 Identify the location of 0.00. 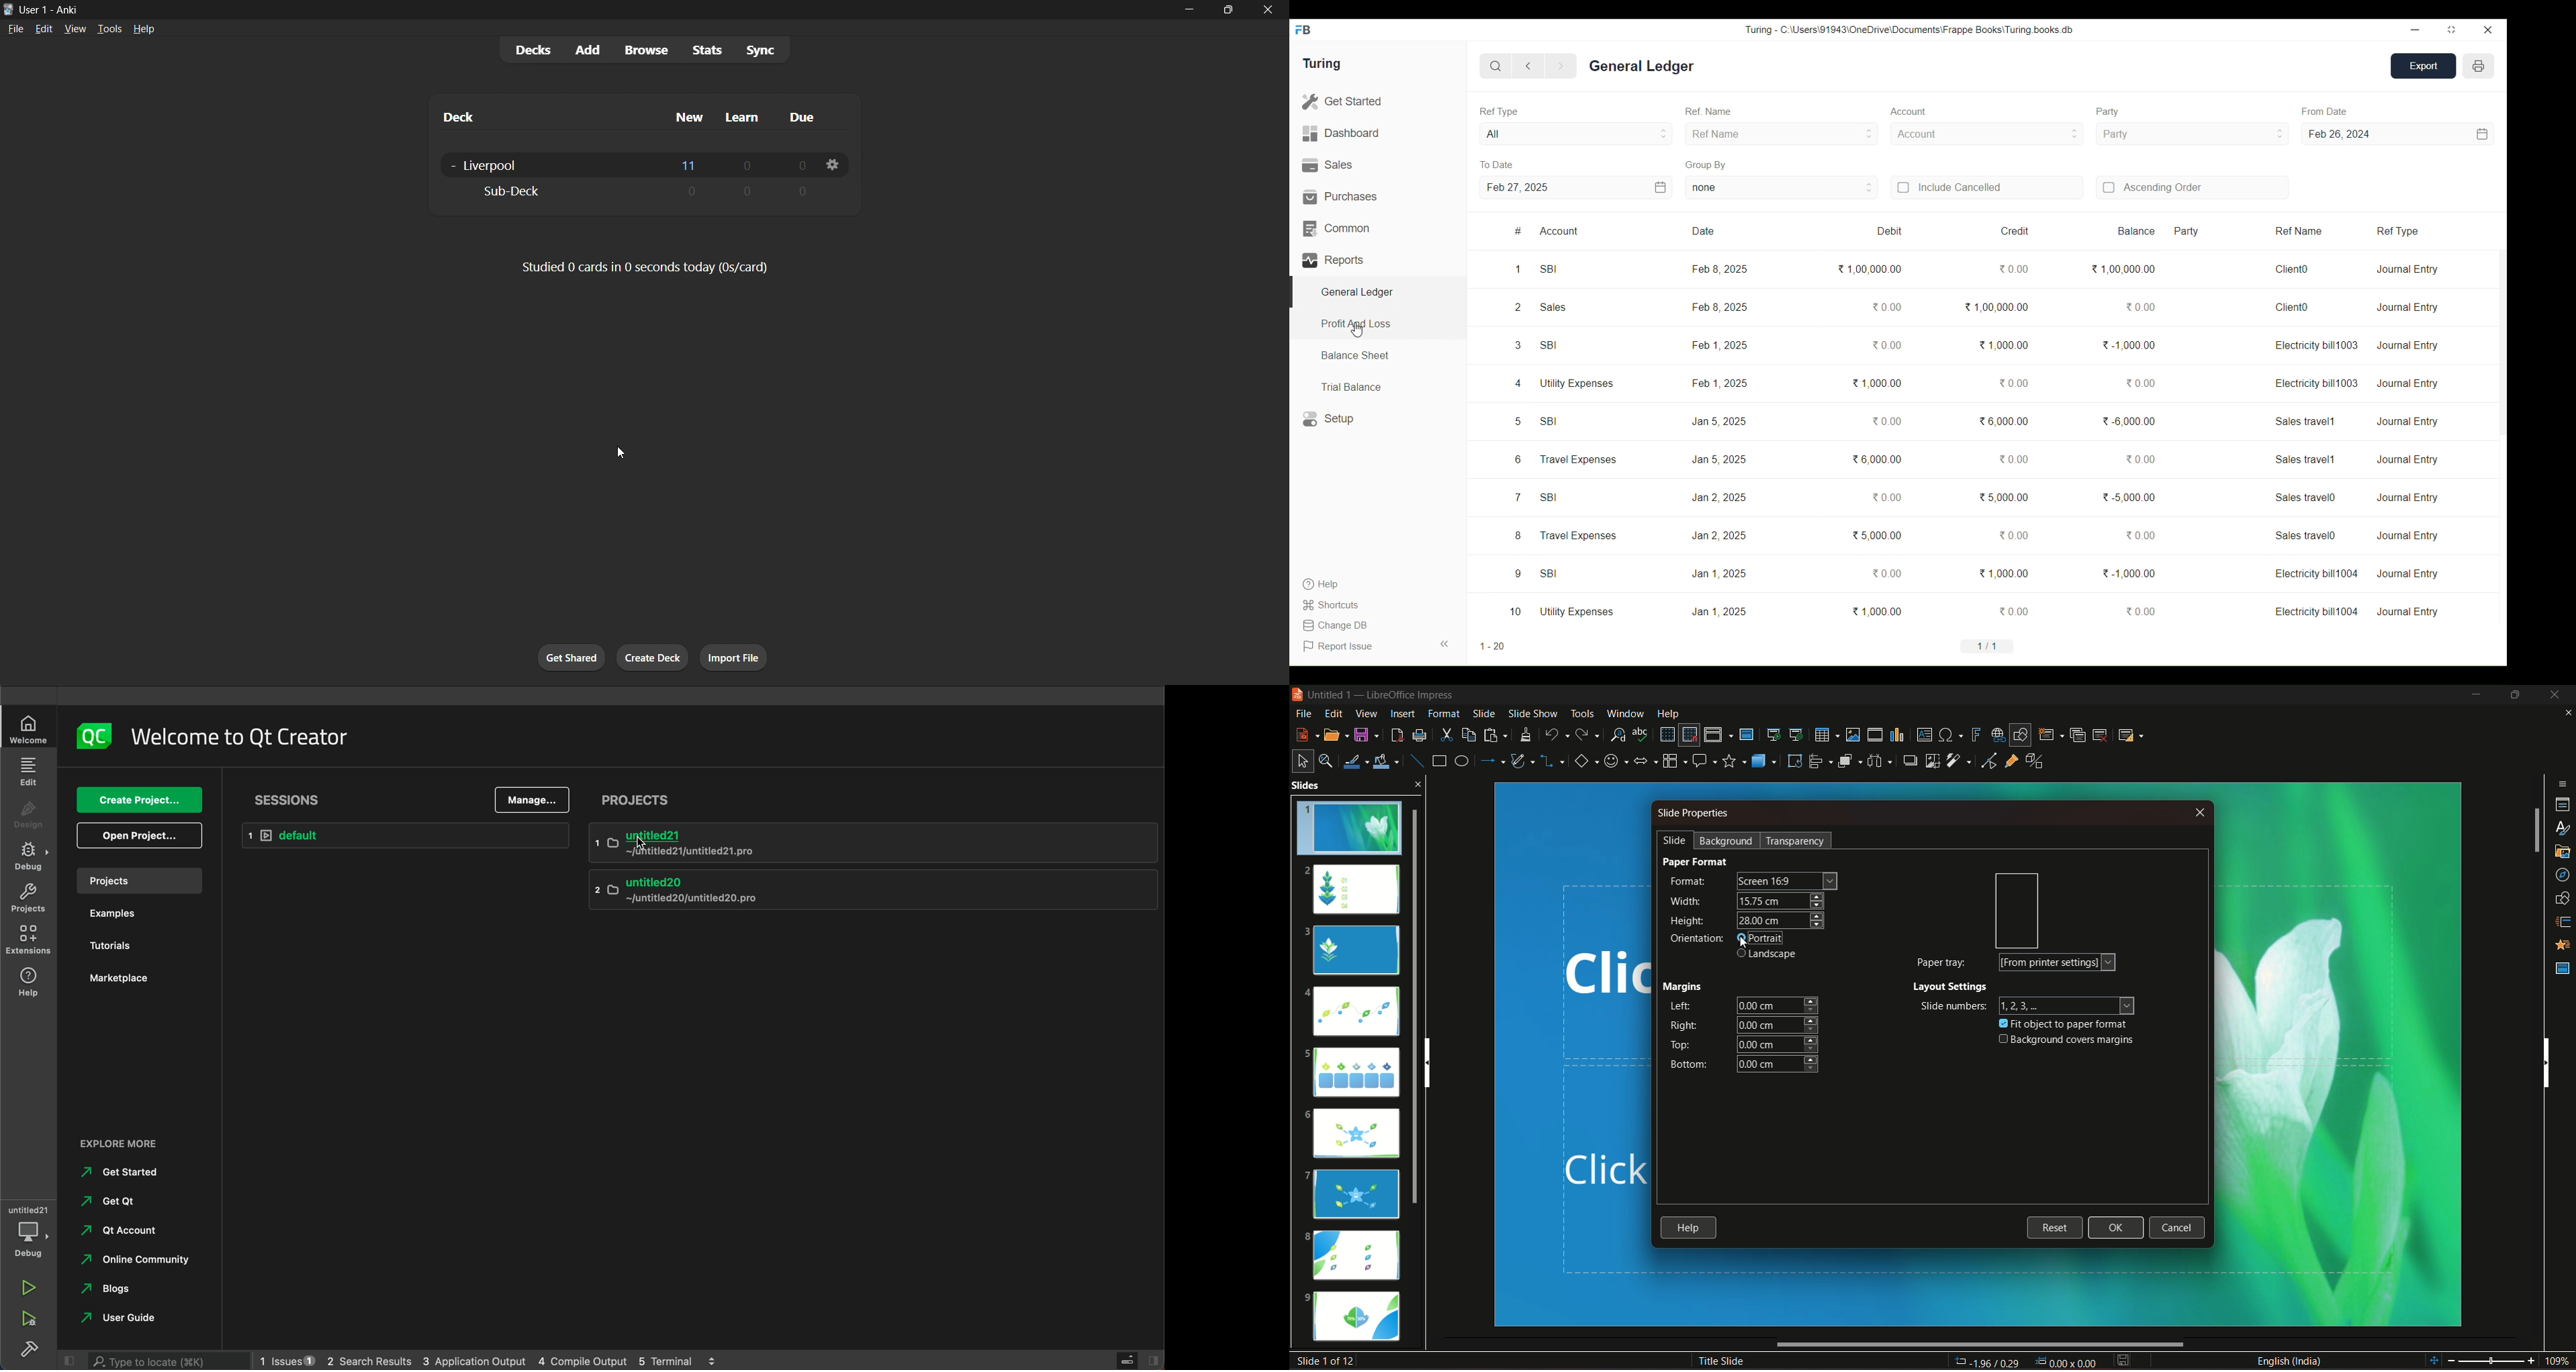
(2139, 611).